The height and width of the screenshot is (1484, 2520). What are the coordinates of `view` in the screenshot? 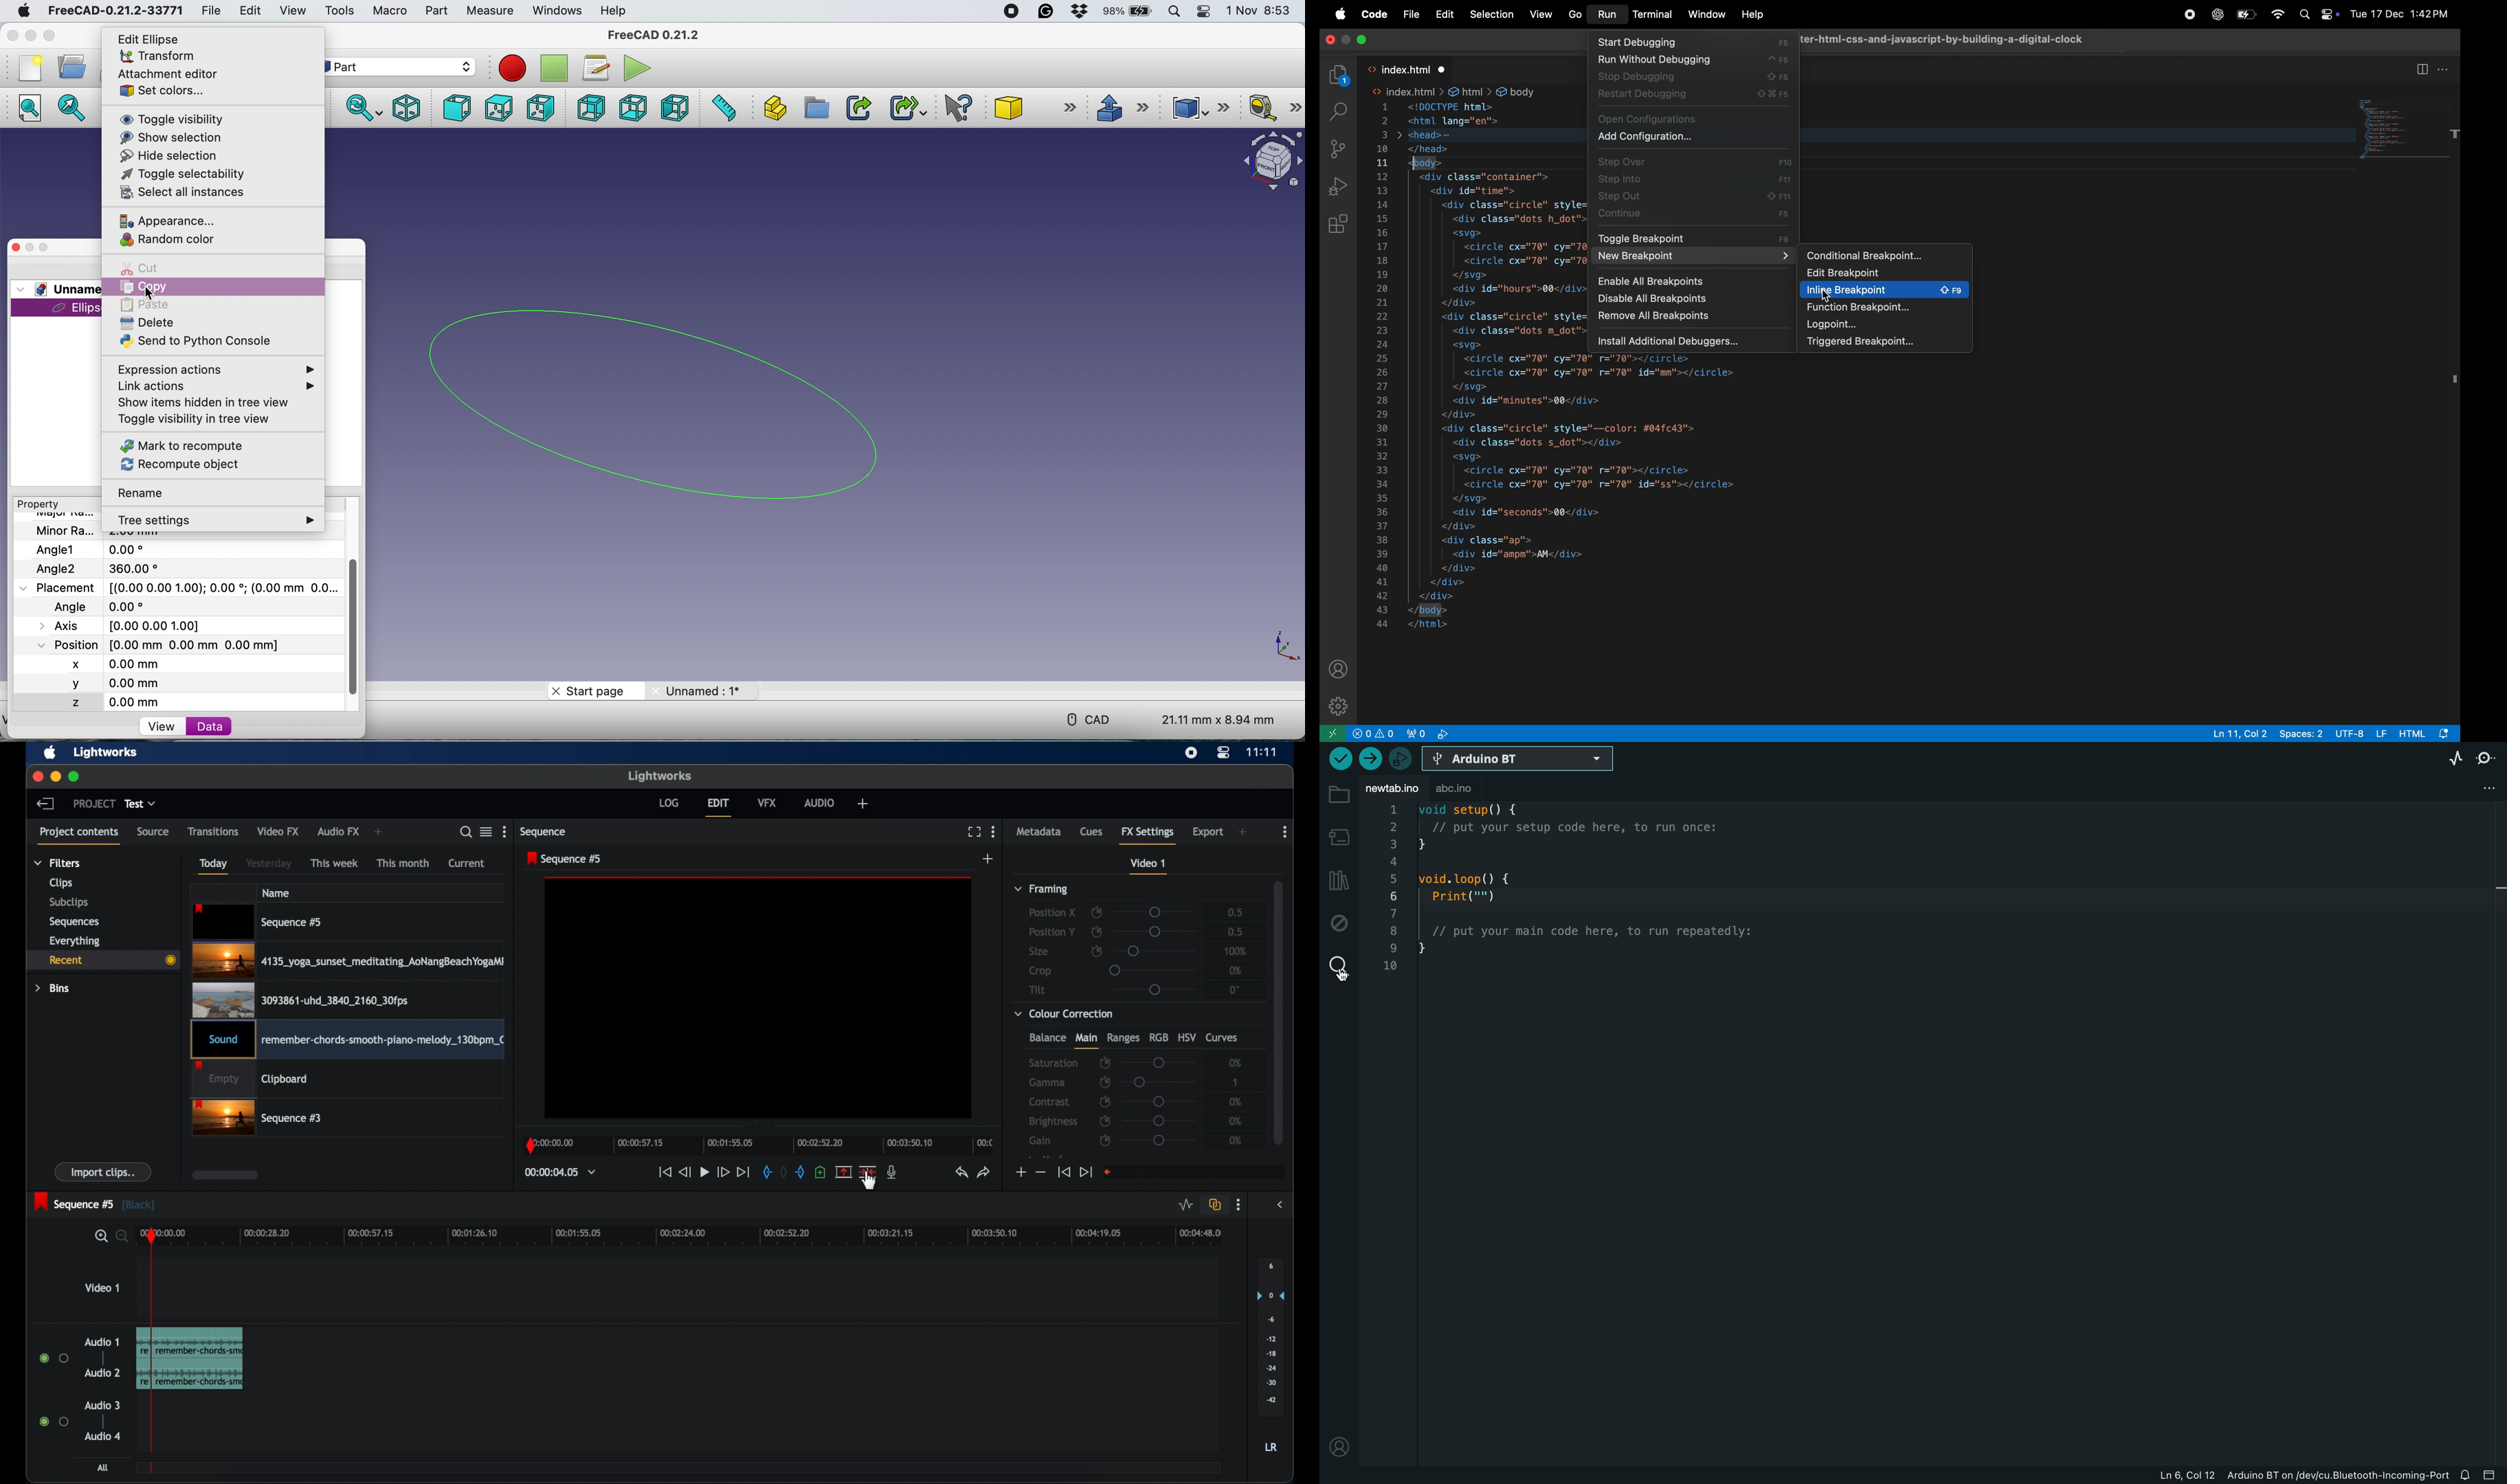 It's located at (166, 727).